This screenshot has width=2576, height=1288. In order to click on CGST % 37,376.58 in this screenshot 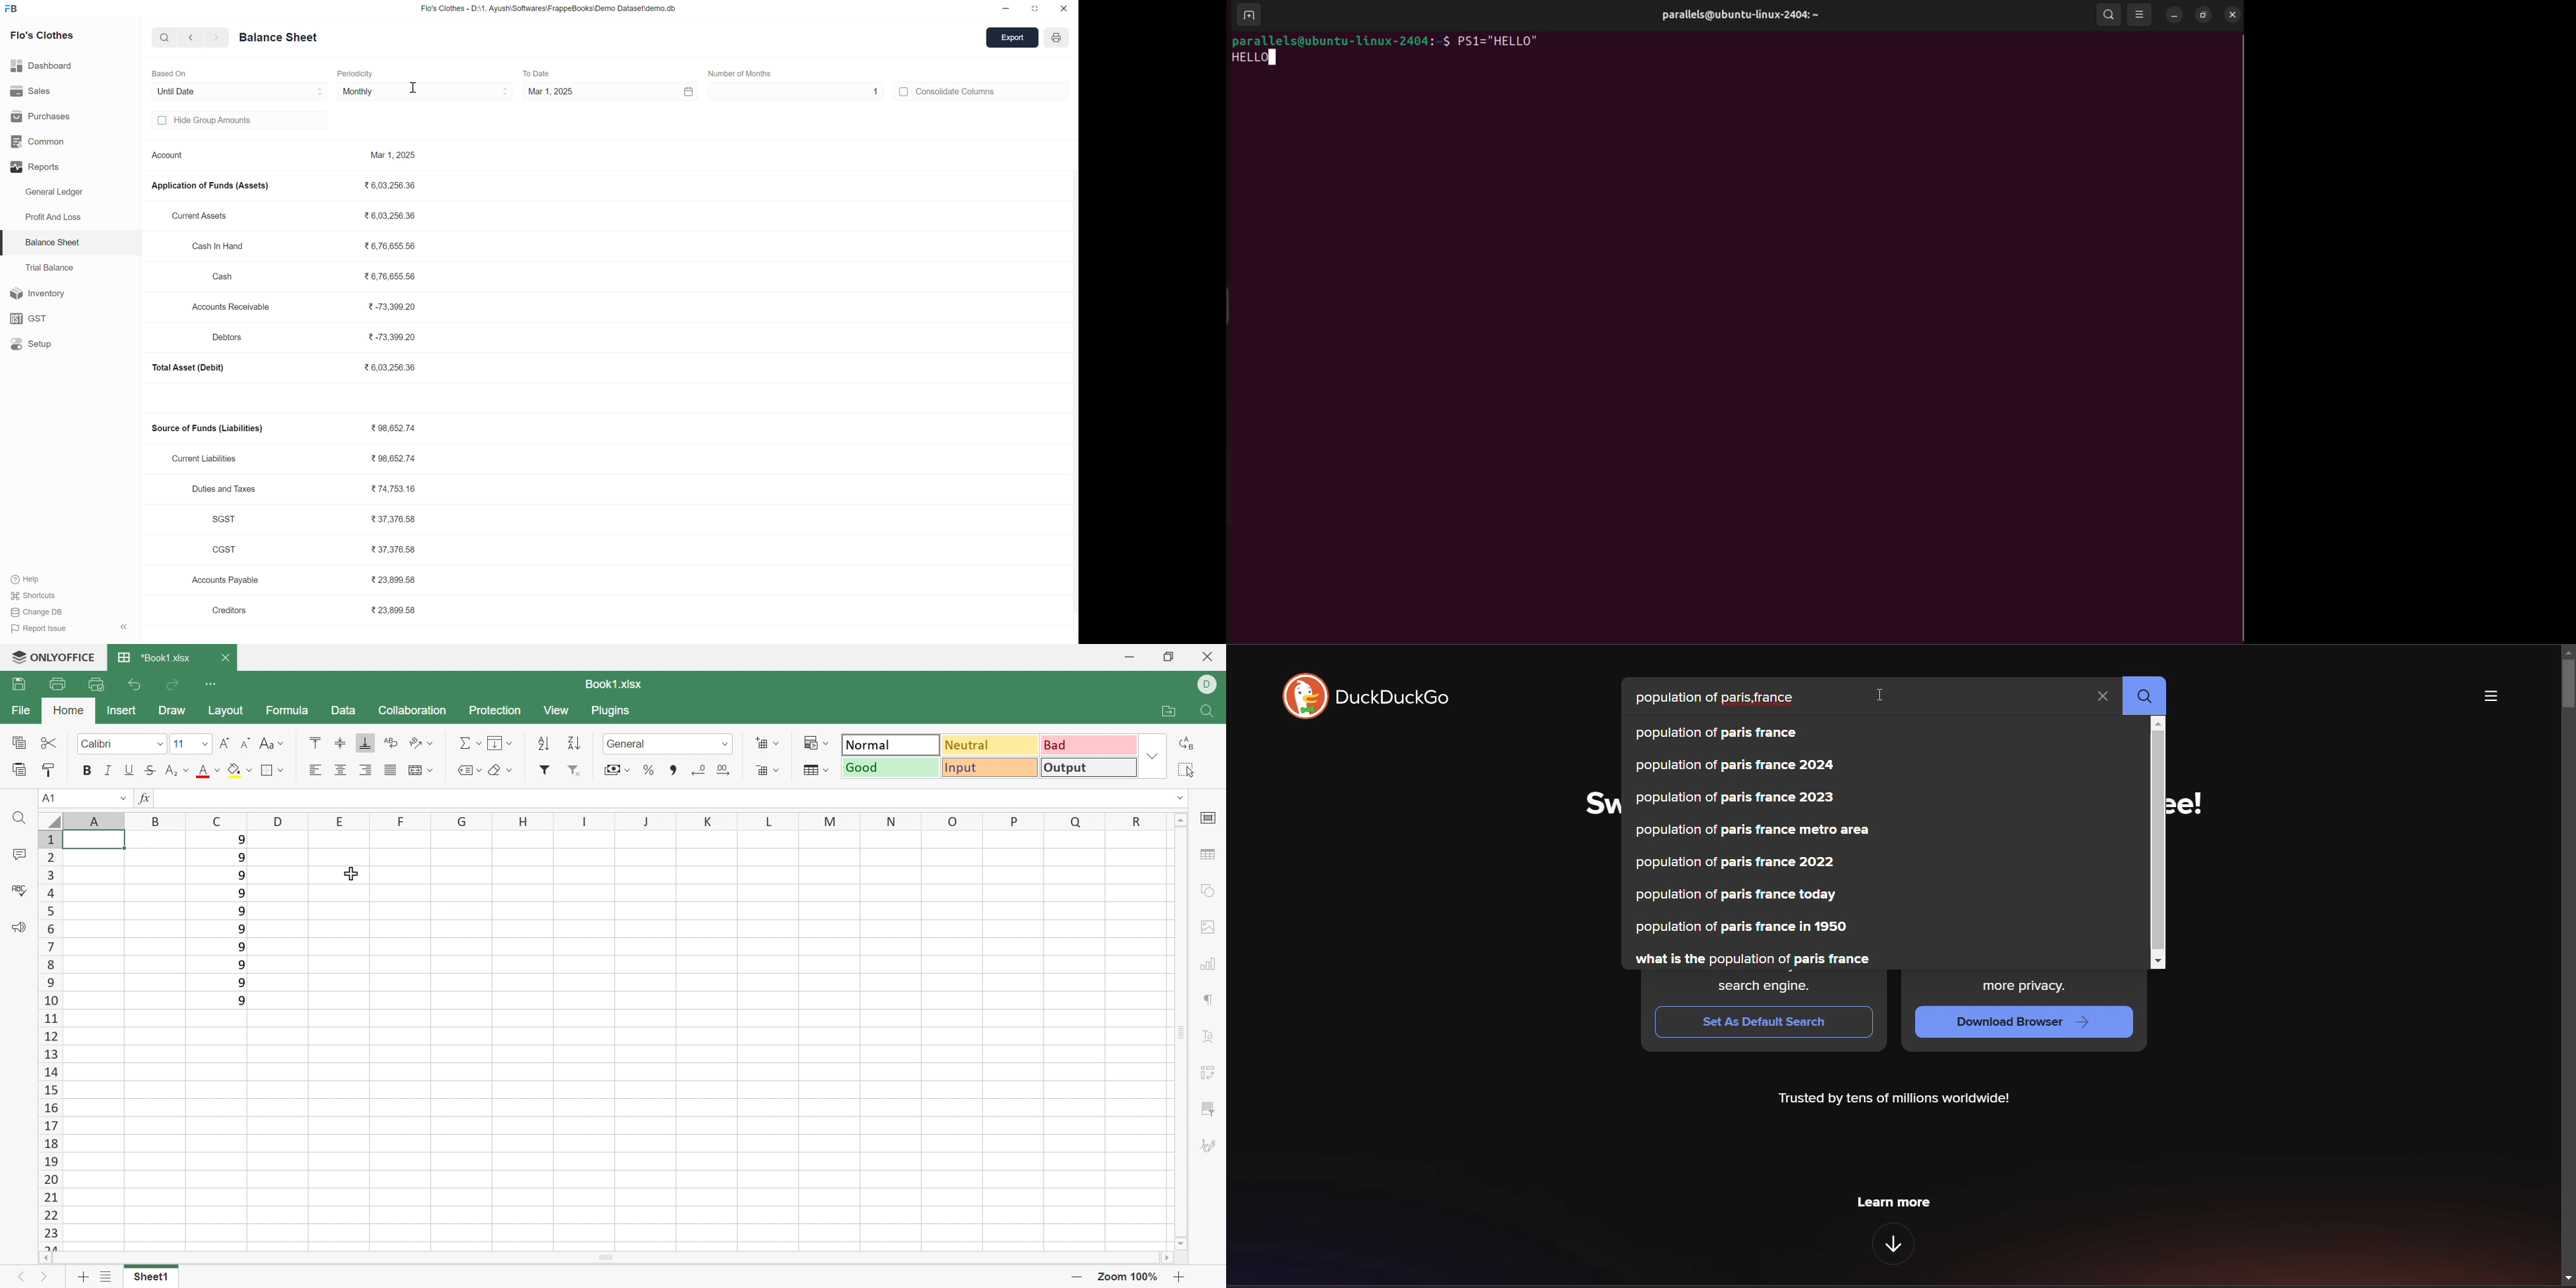, I will do `click(317, 550)`.